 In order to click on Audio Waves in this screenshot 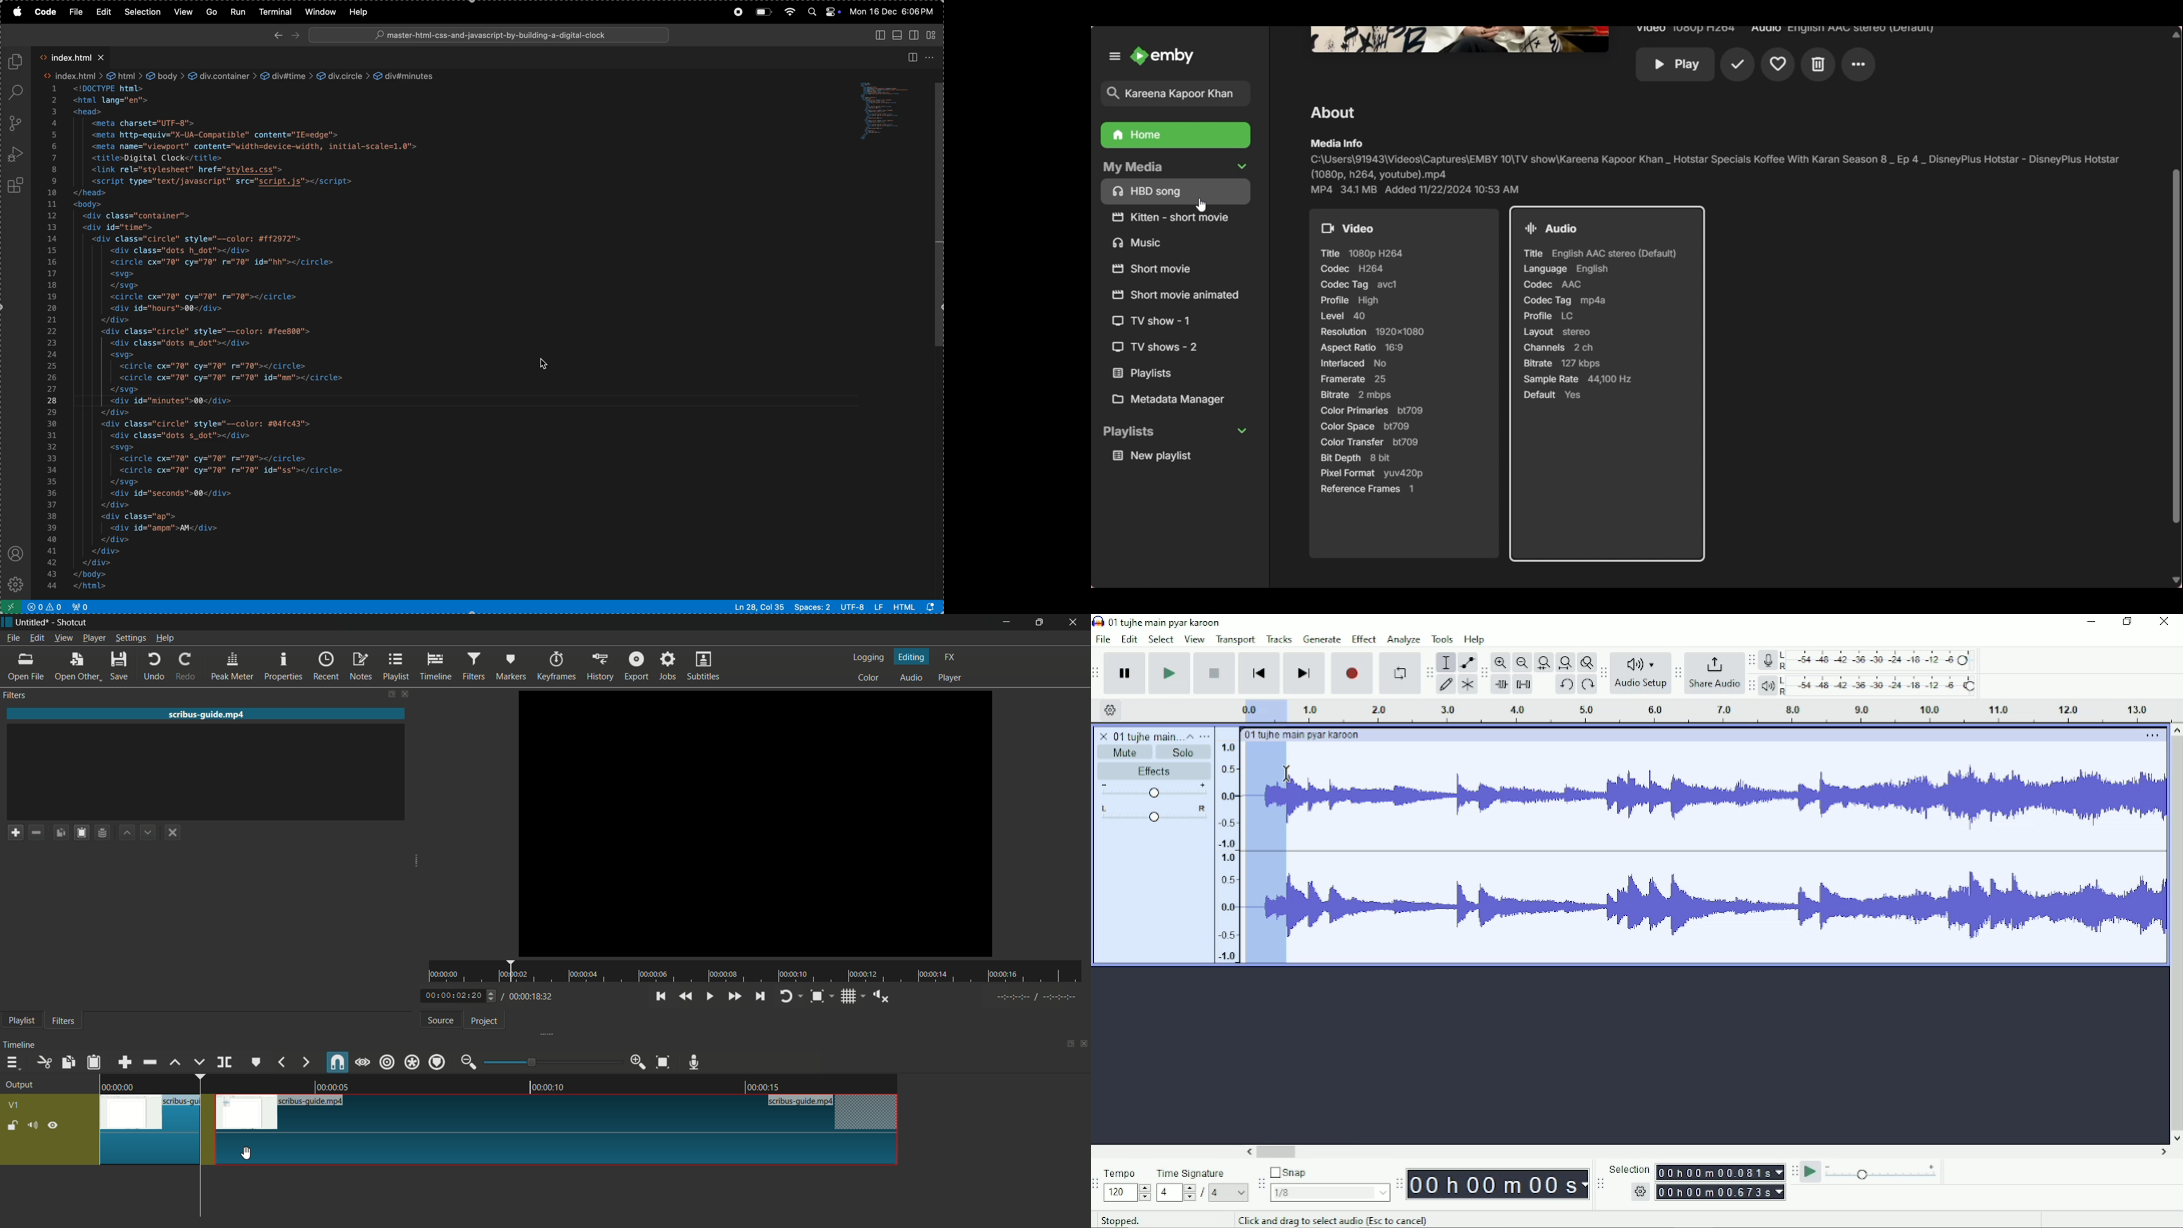, I will do `click(1727, 907)`.